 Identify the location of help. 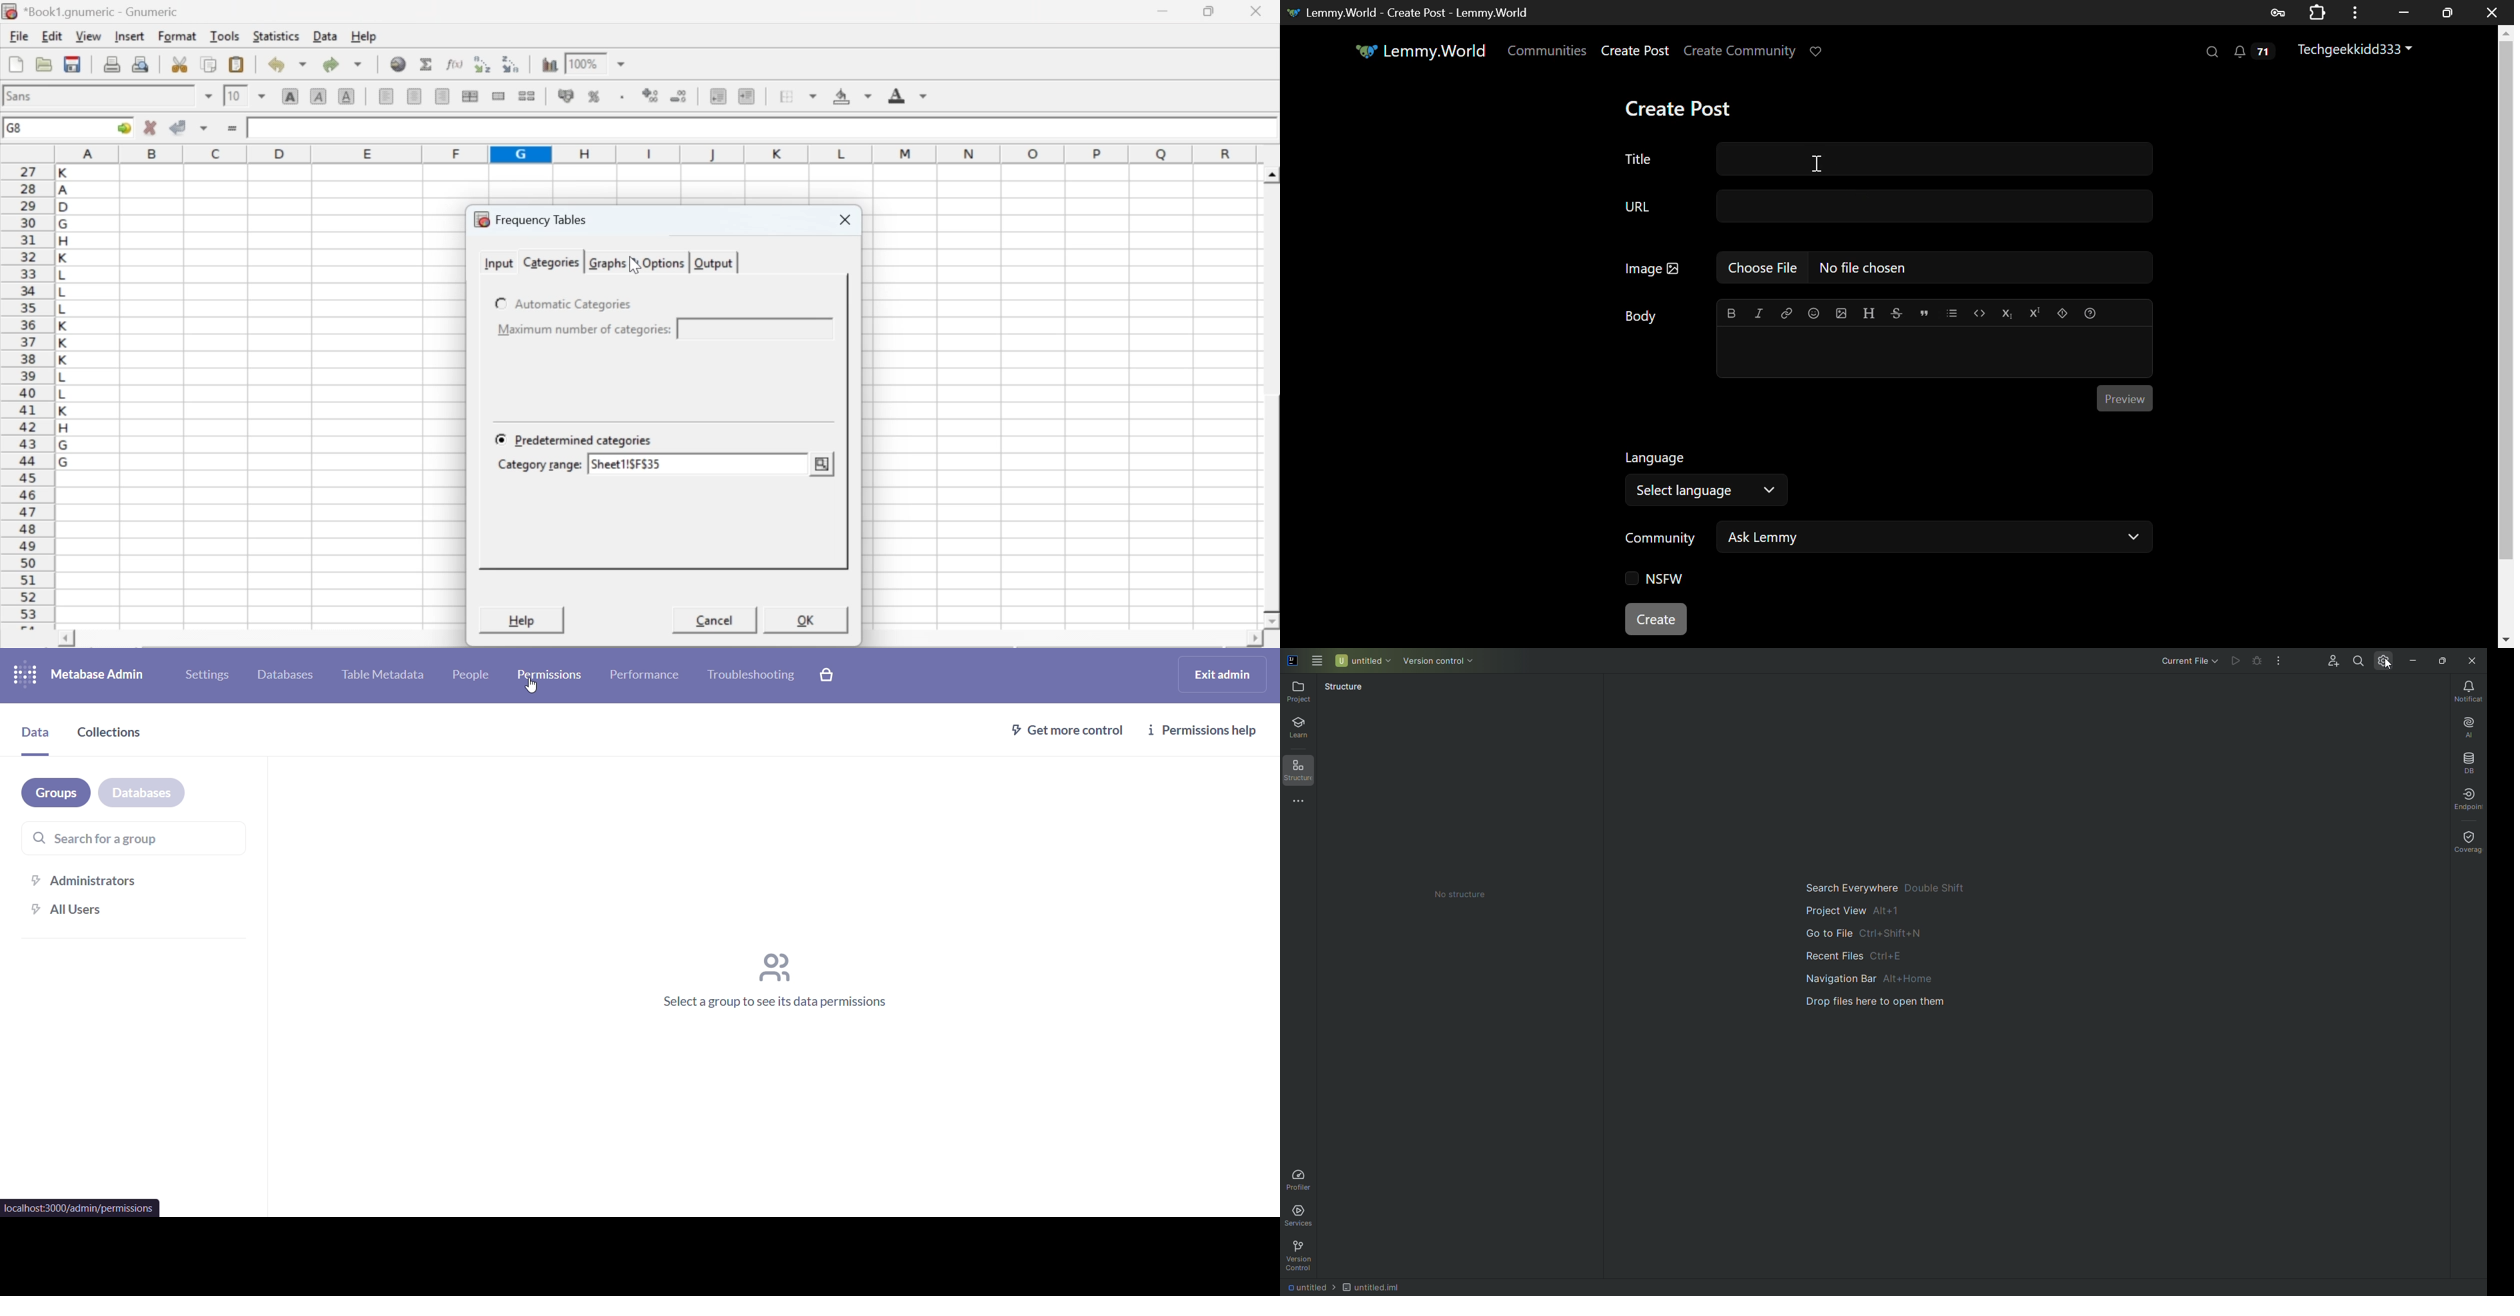
(520, 619).